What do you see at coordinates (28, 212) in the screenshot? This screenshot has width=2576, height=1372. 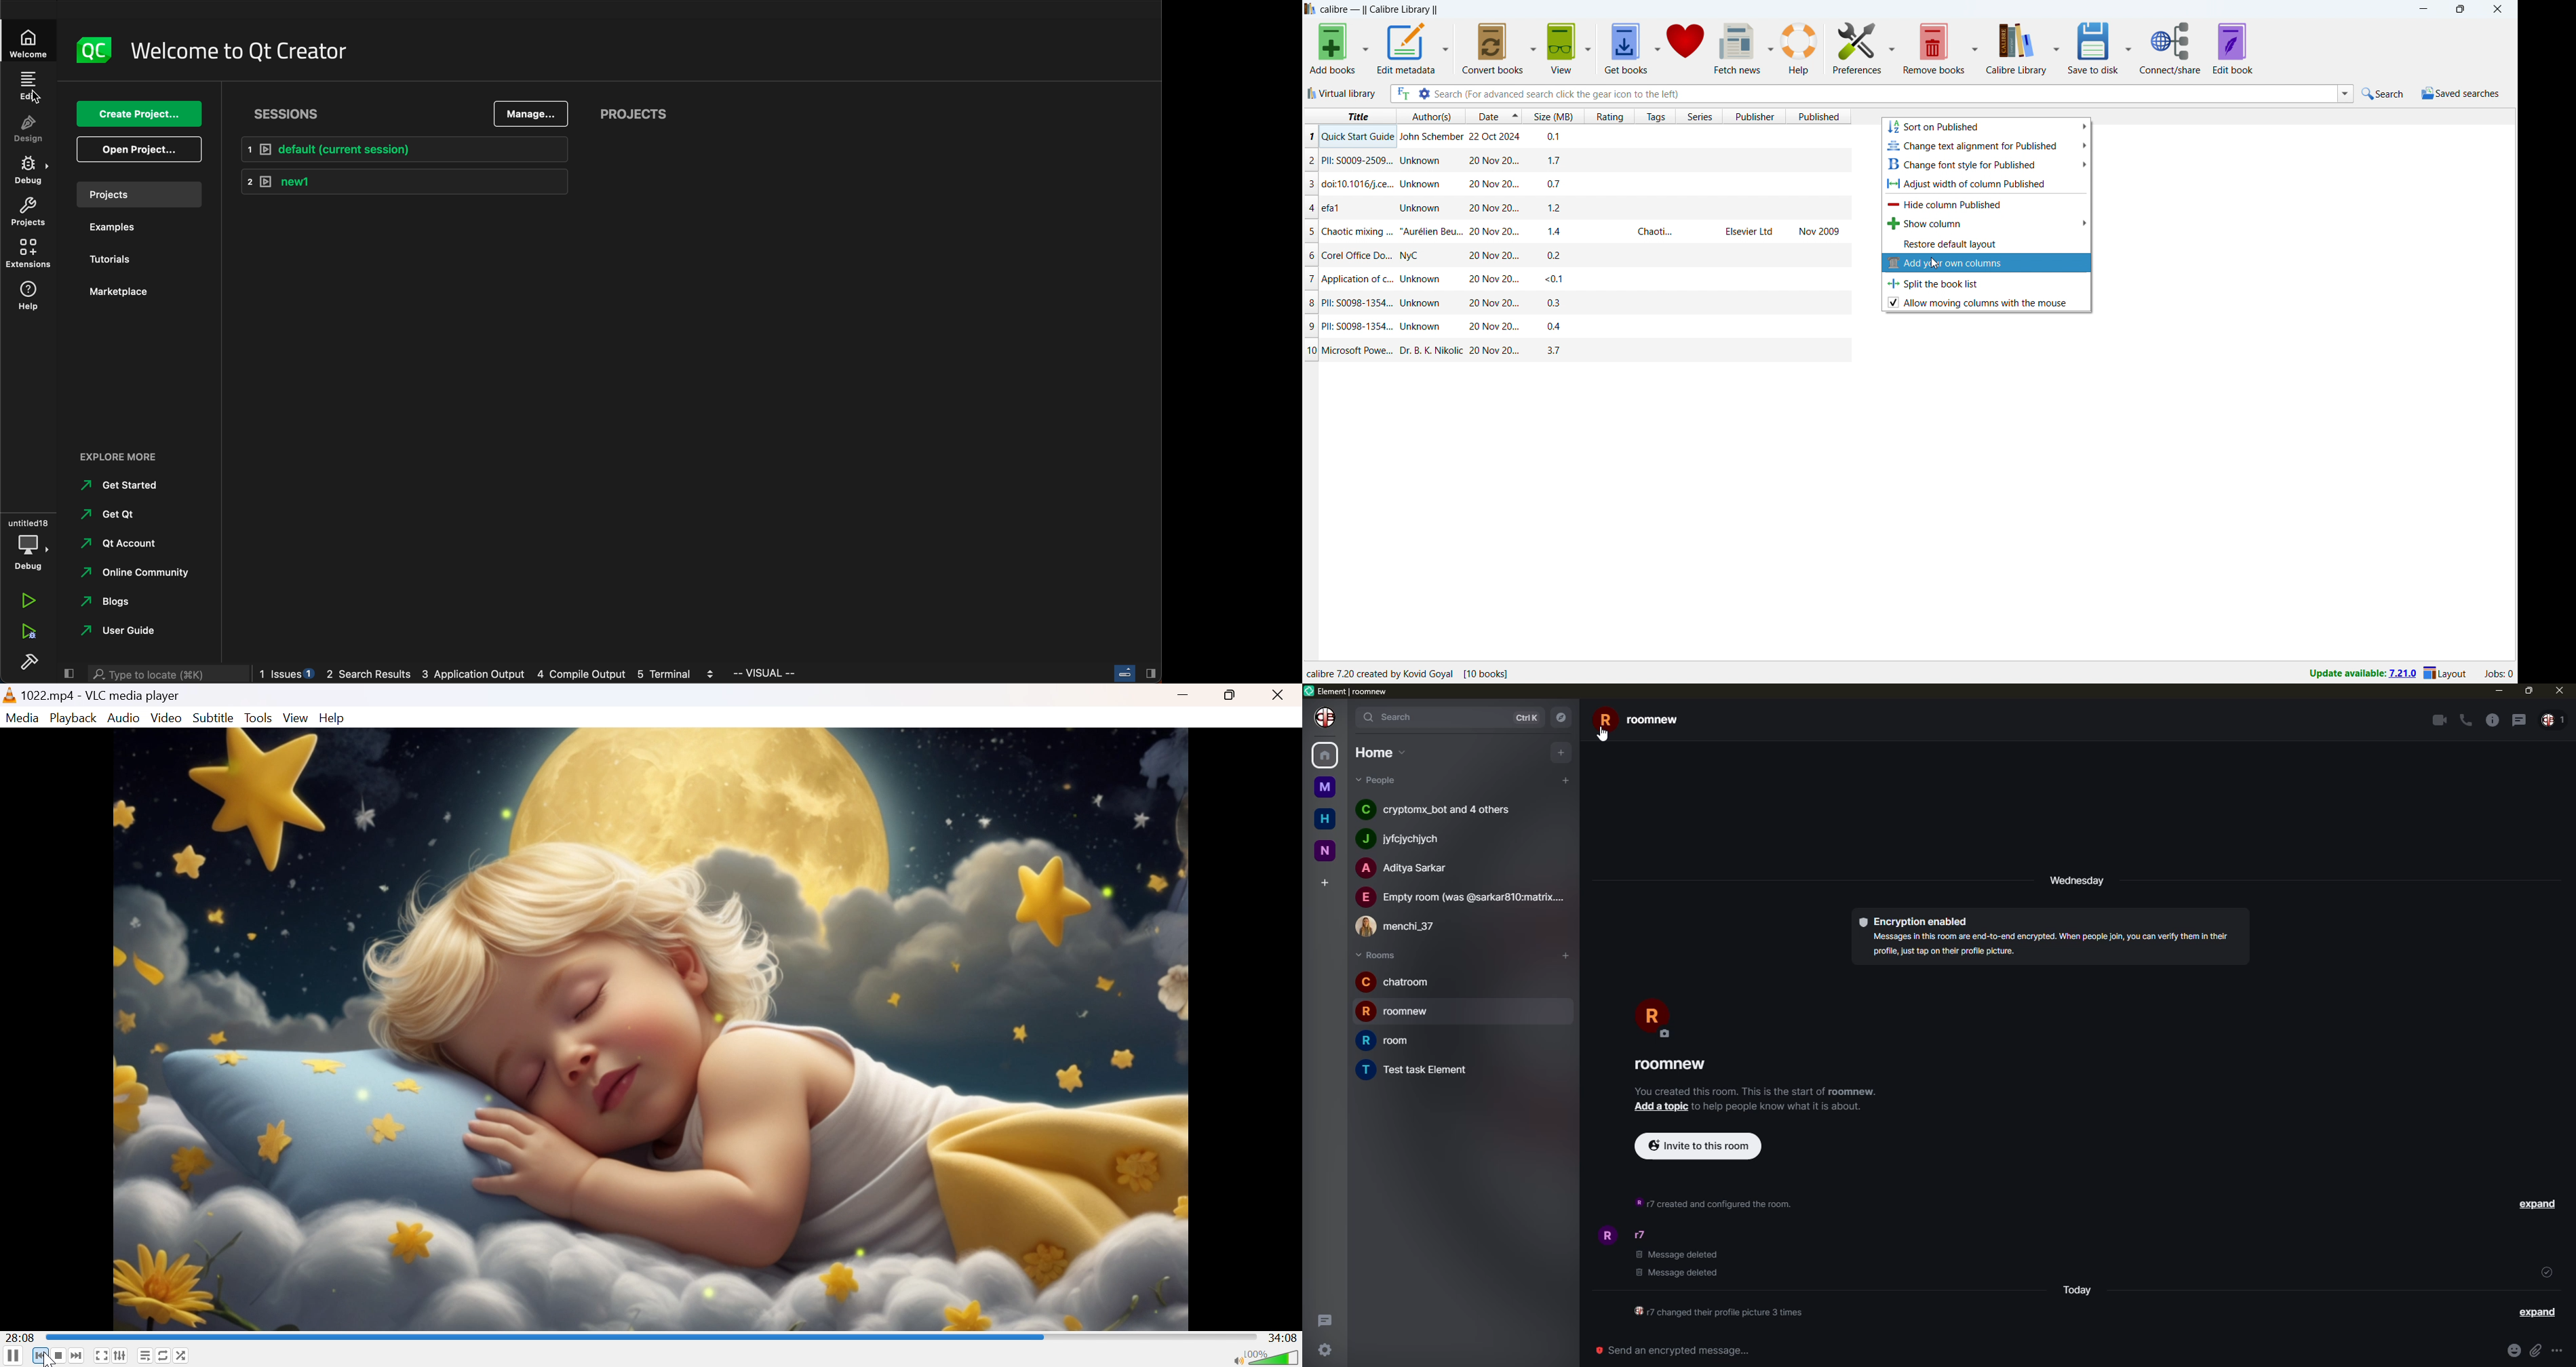 I see `project` at bounding box center [28, 212].